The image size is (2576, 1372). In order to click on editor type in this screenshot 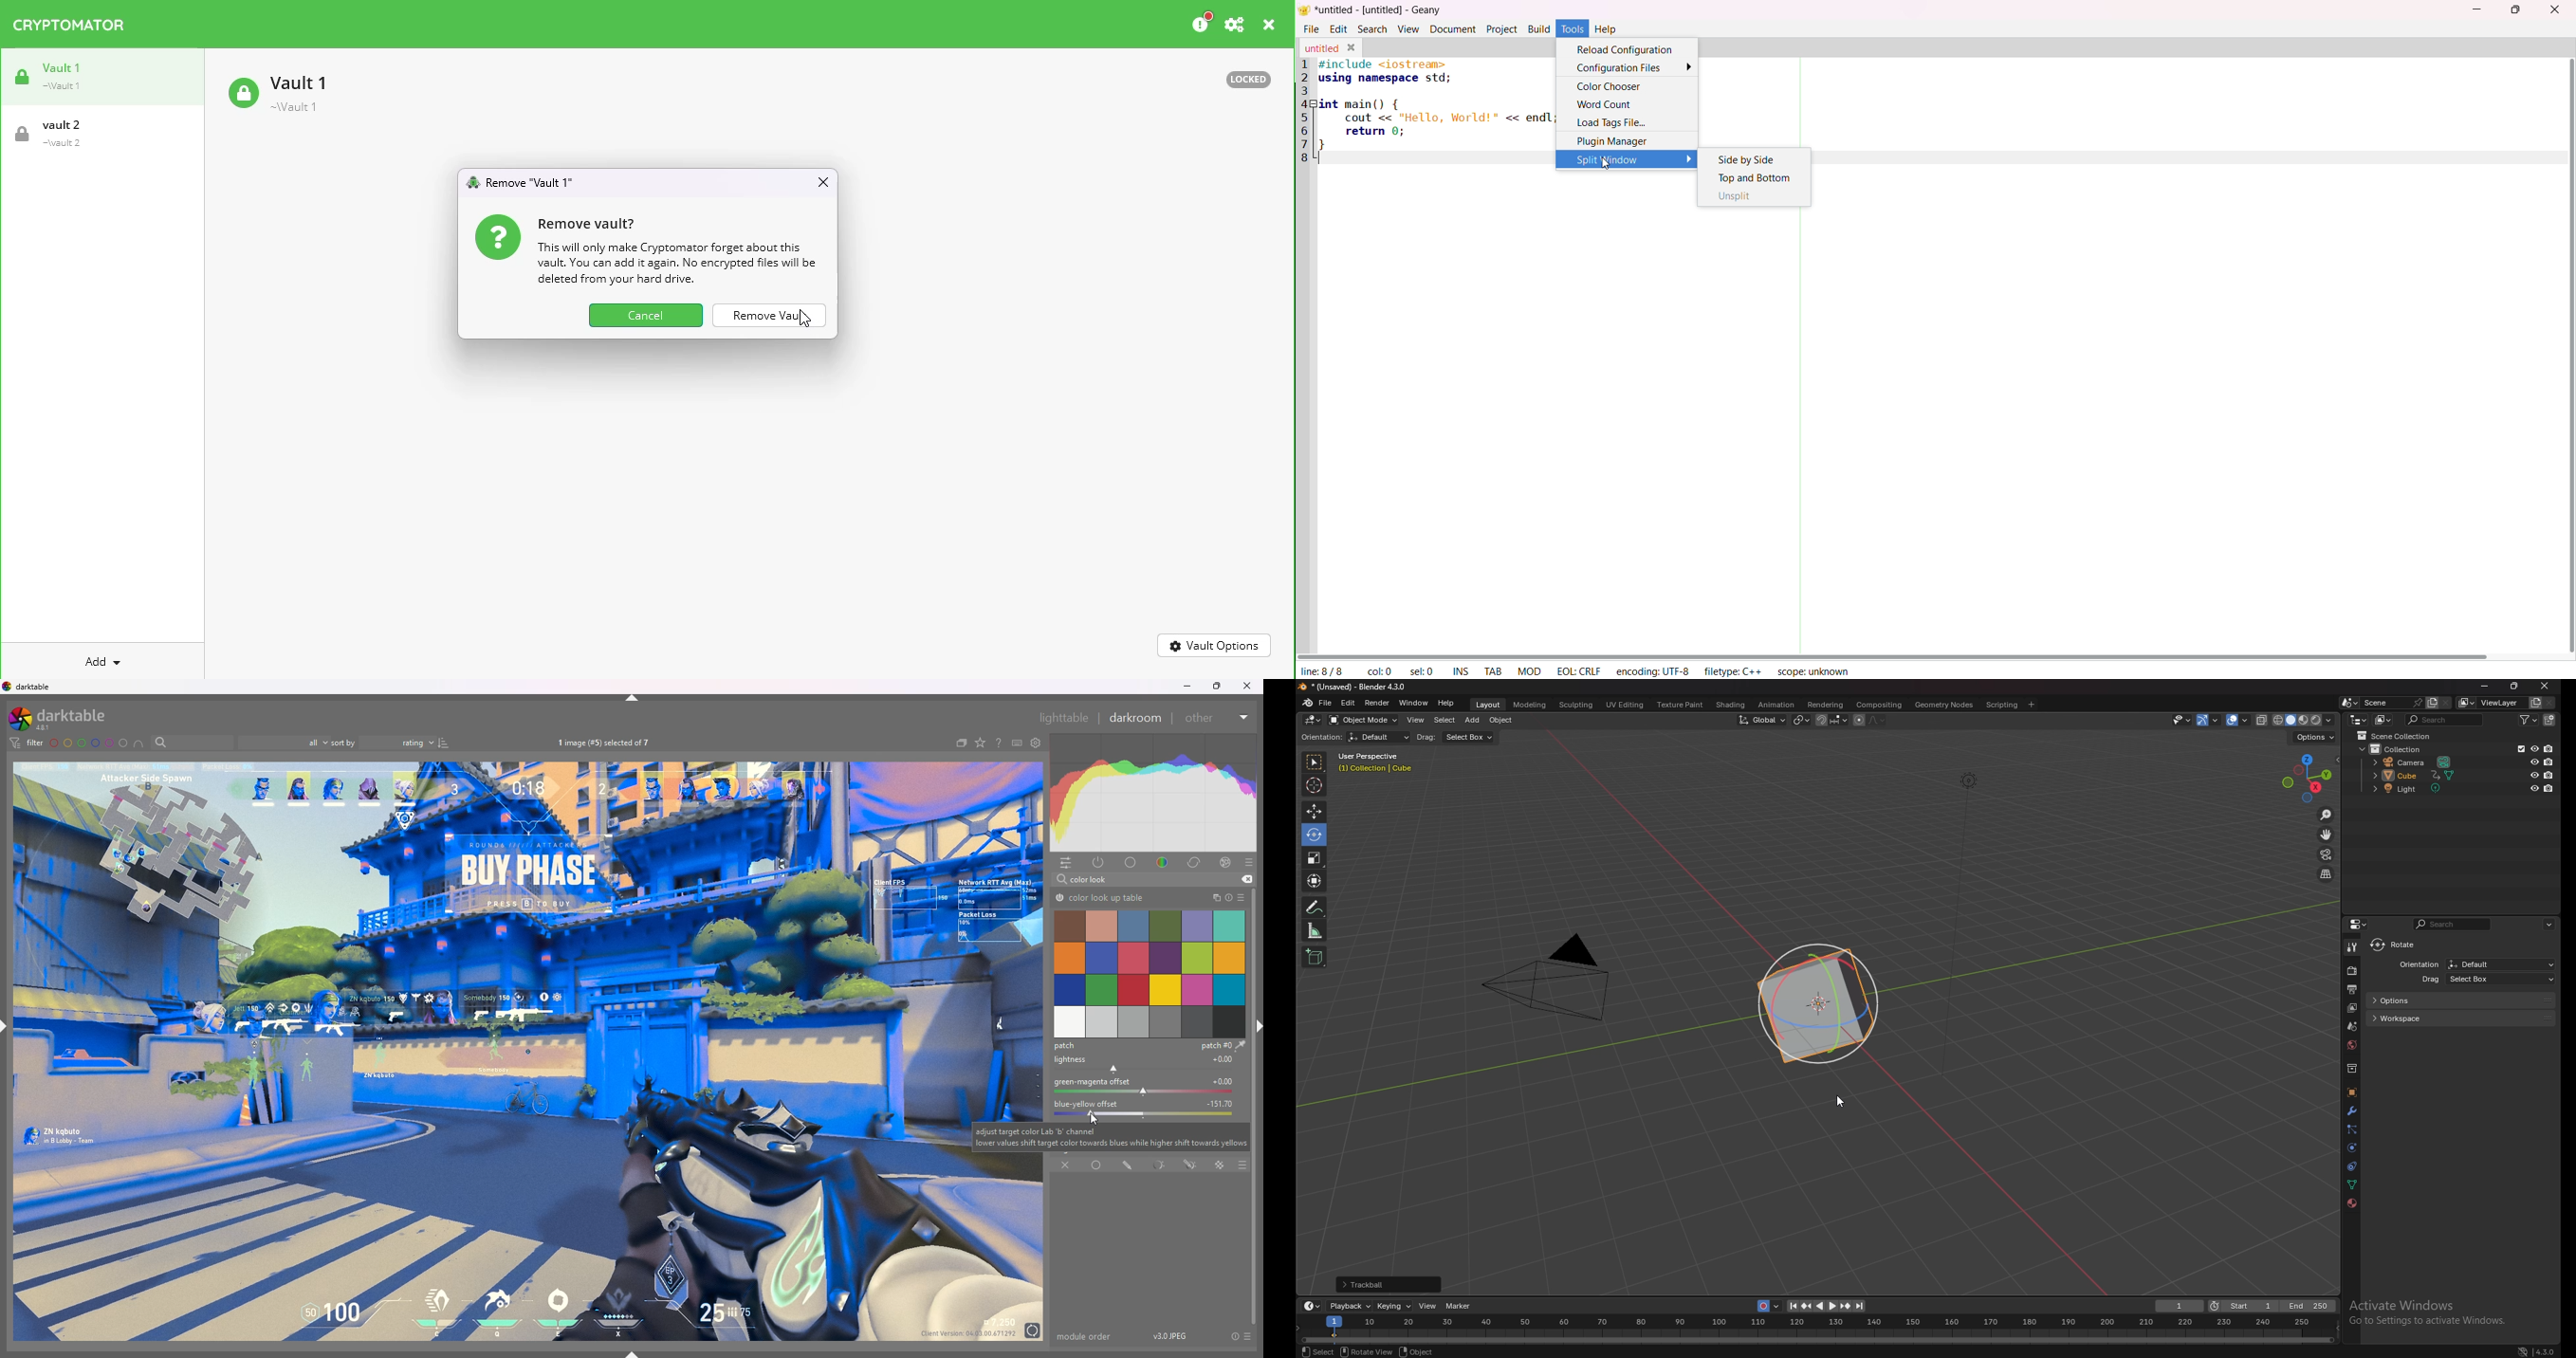, I will do `click(2362, 924)`.